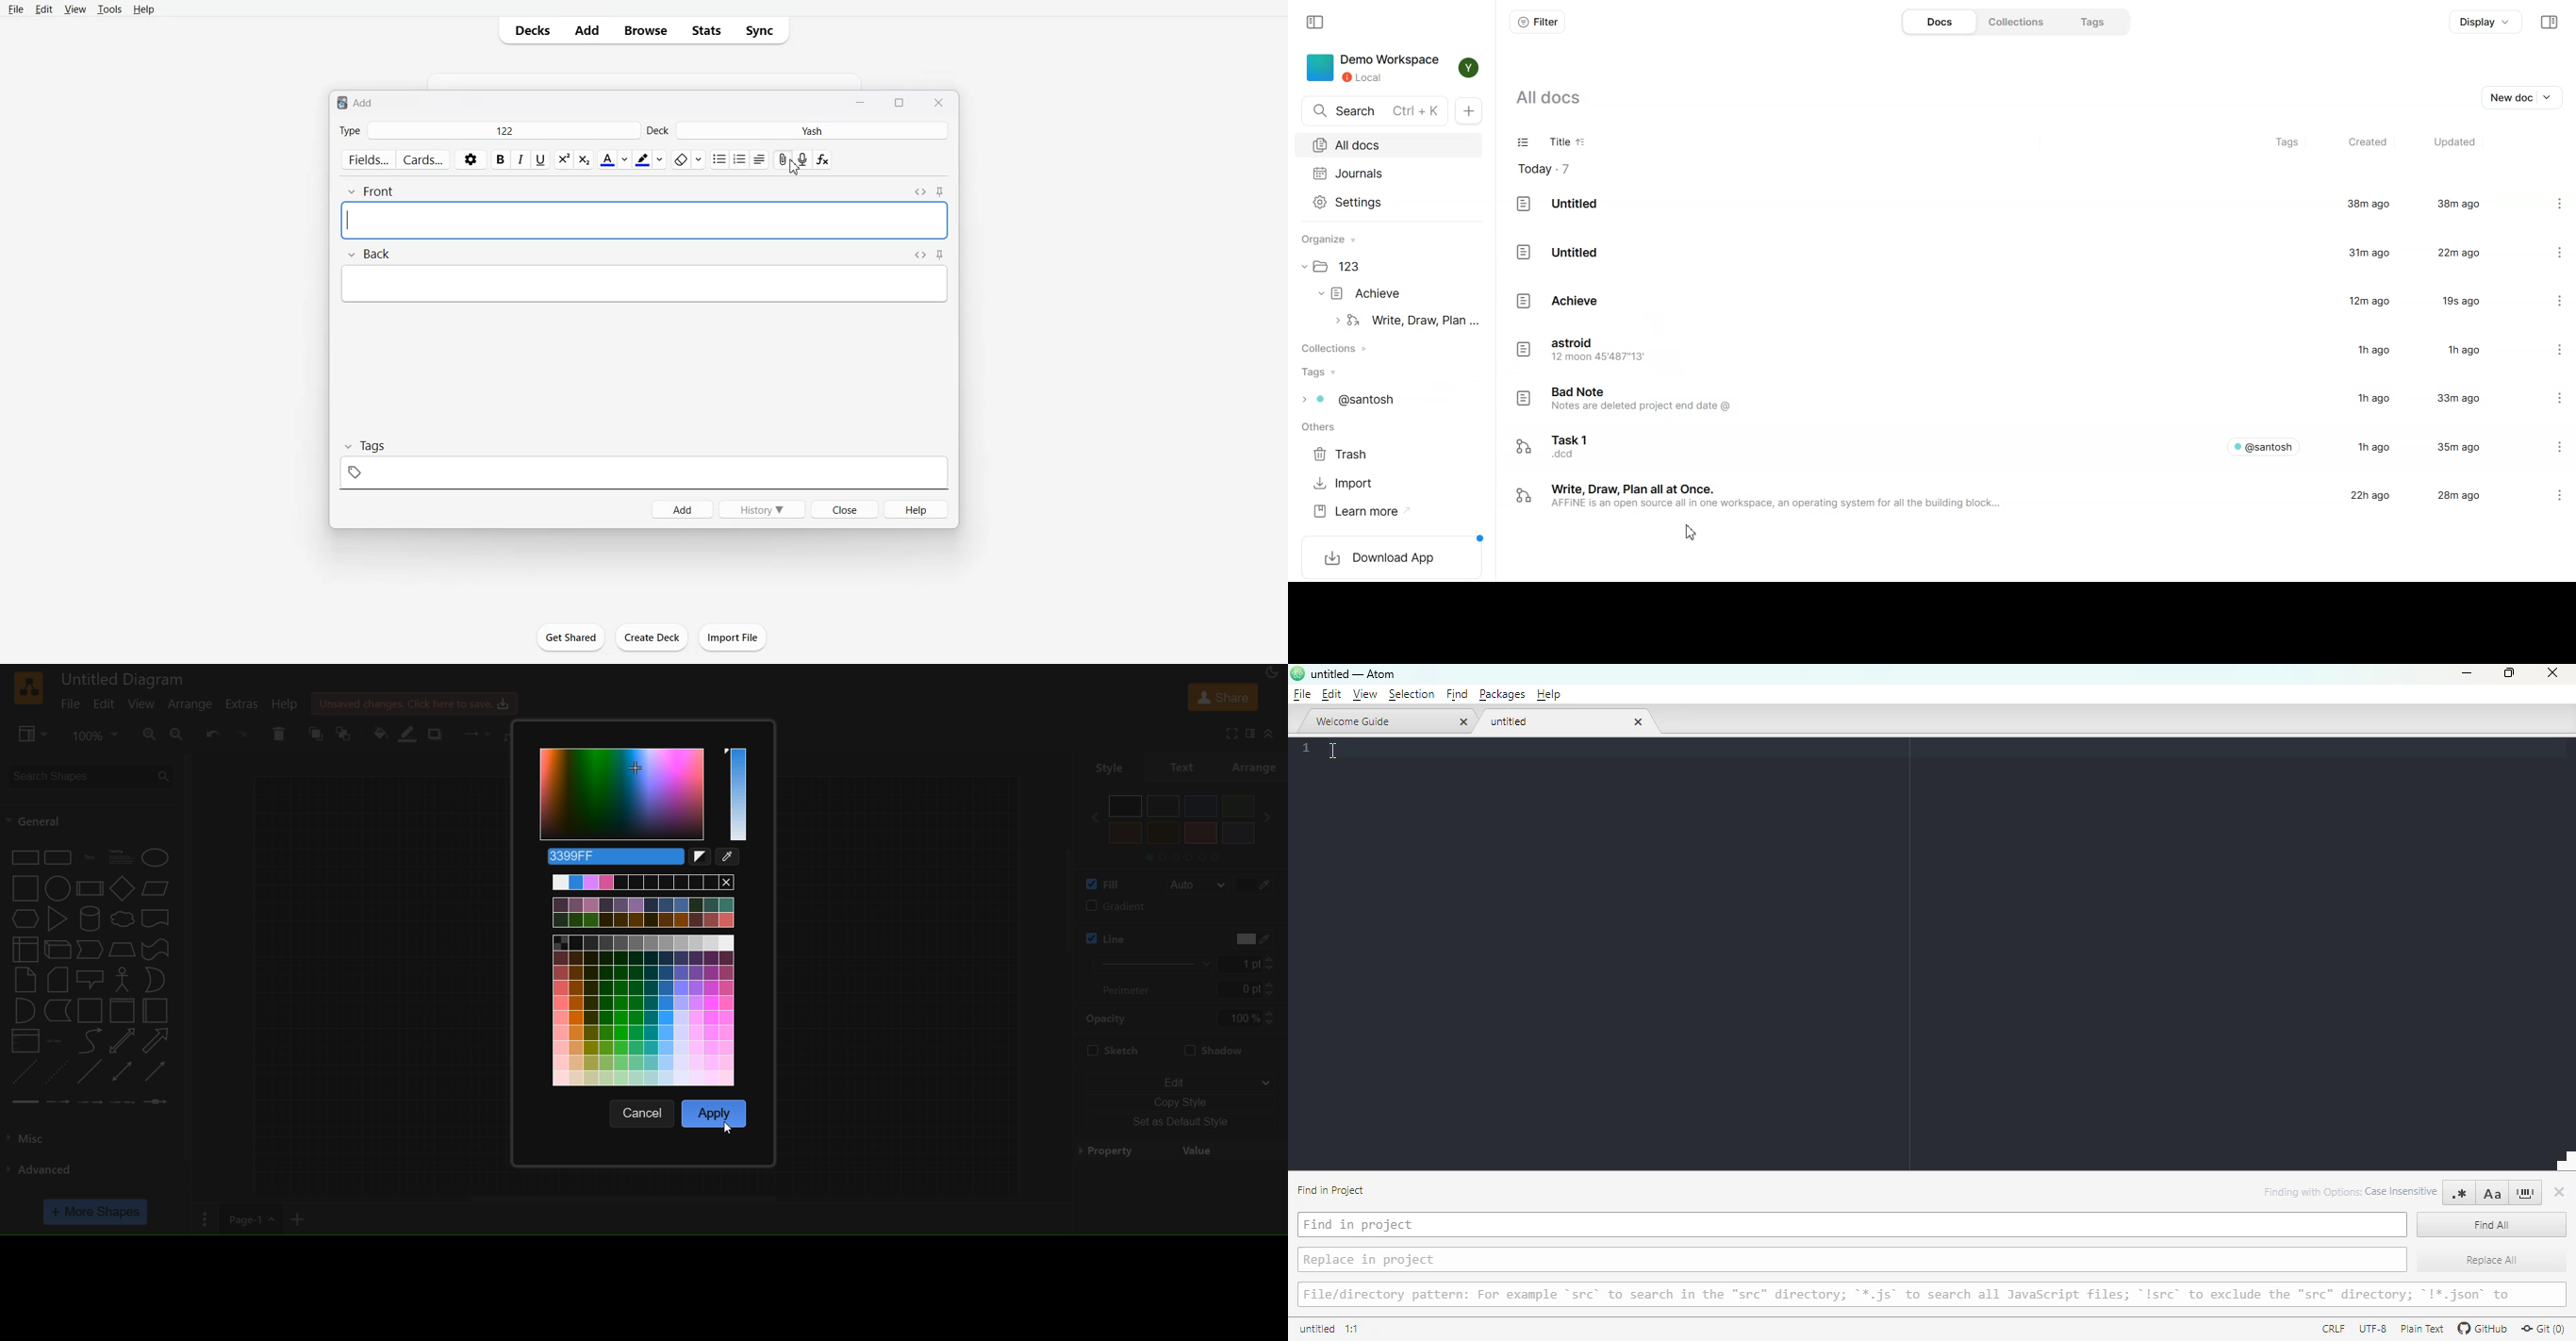  I want to click on Remove format, so click(688, 160).